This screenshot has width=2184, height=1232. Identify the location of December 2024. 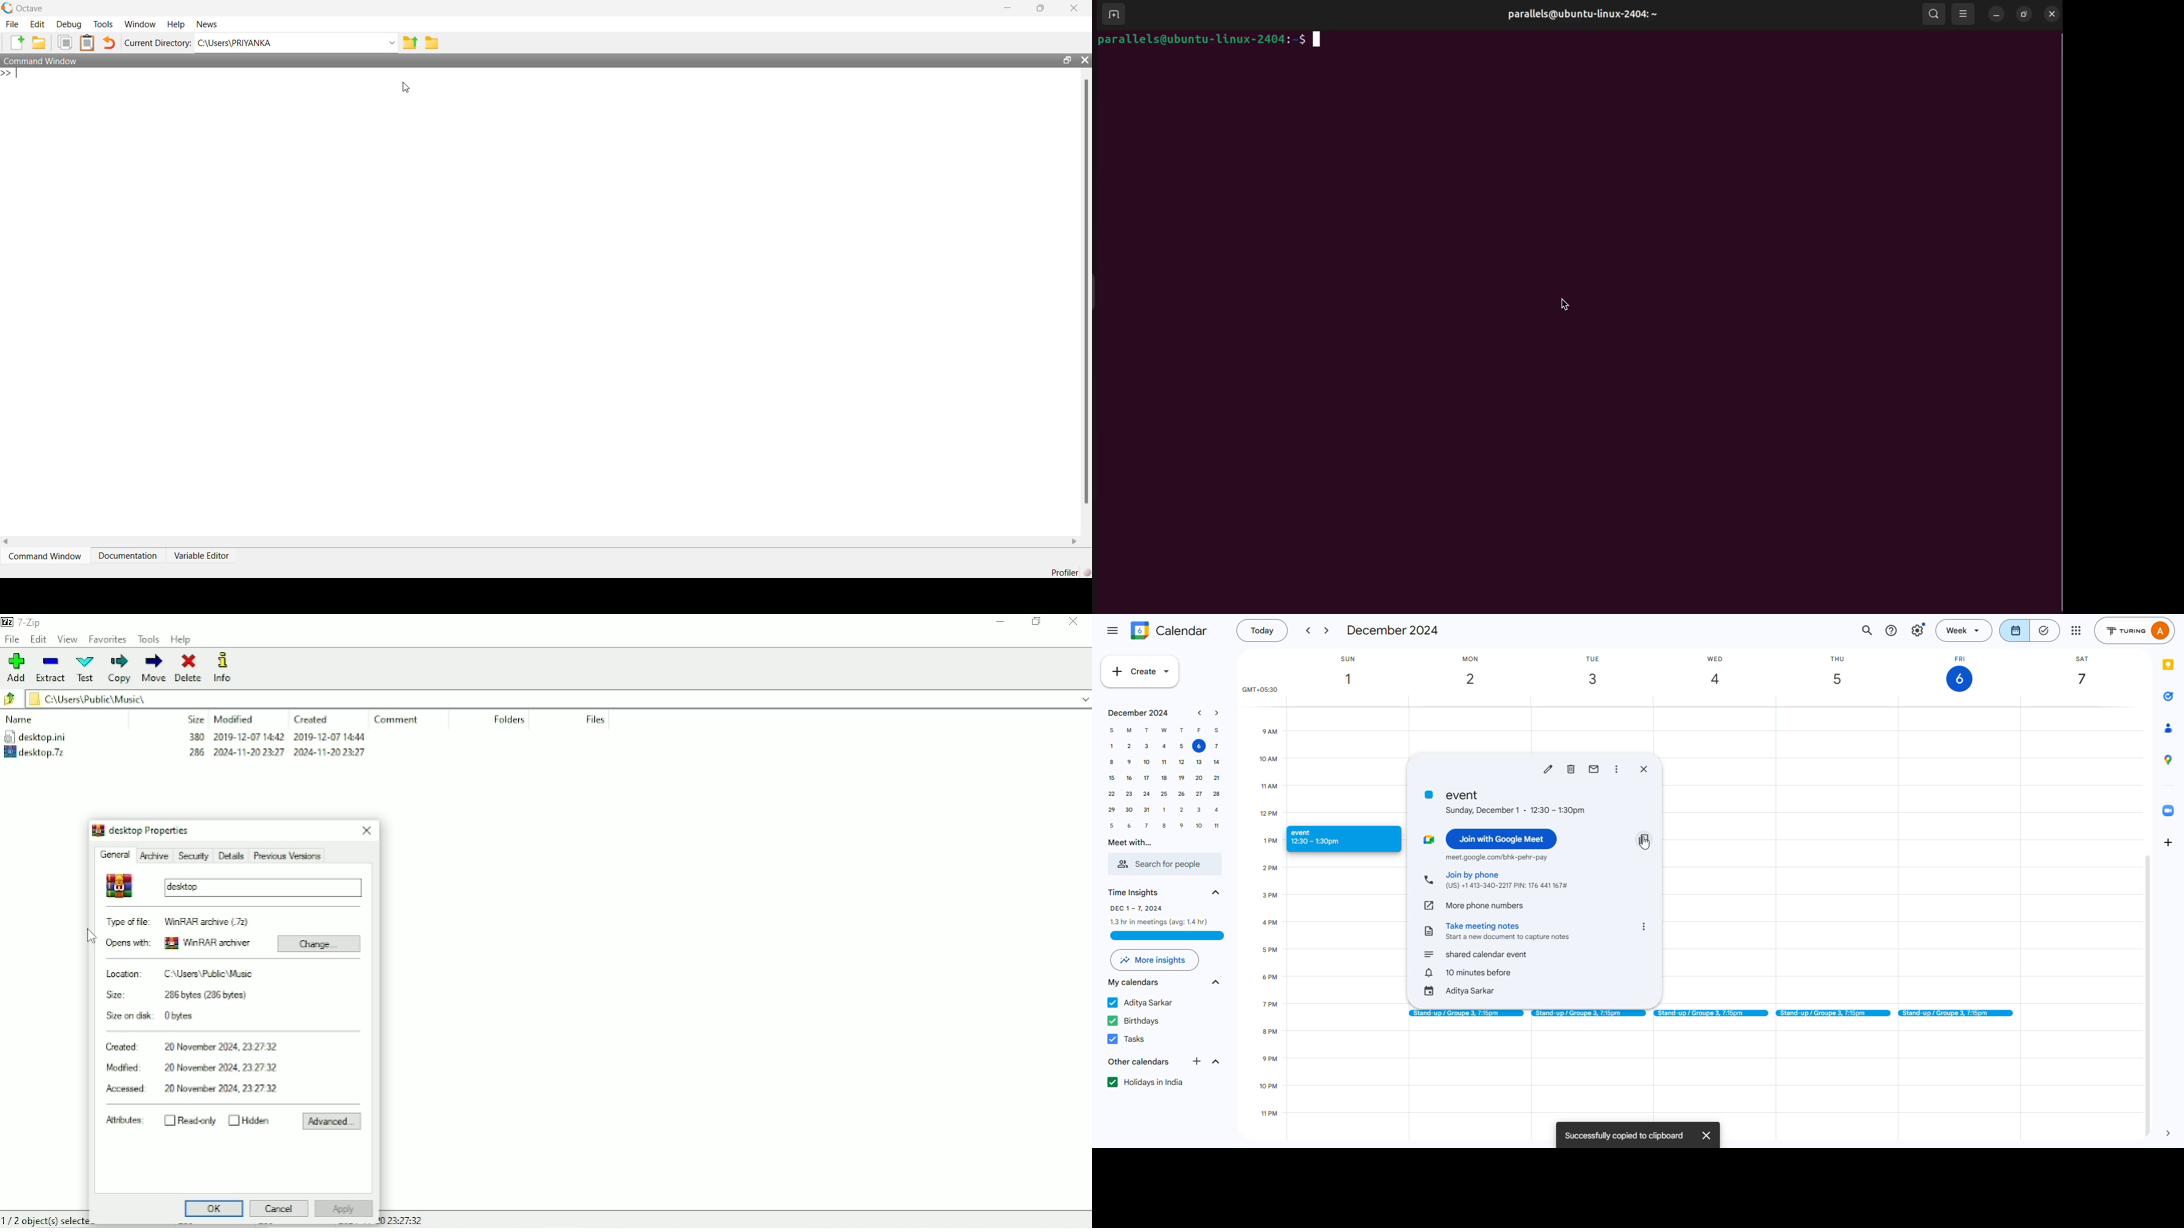
(1135, 714).